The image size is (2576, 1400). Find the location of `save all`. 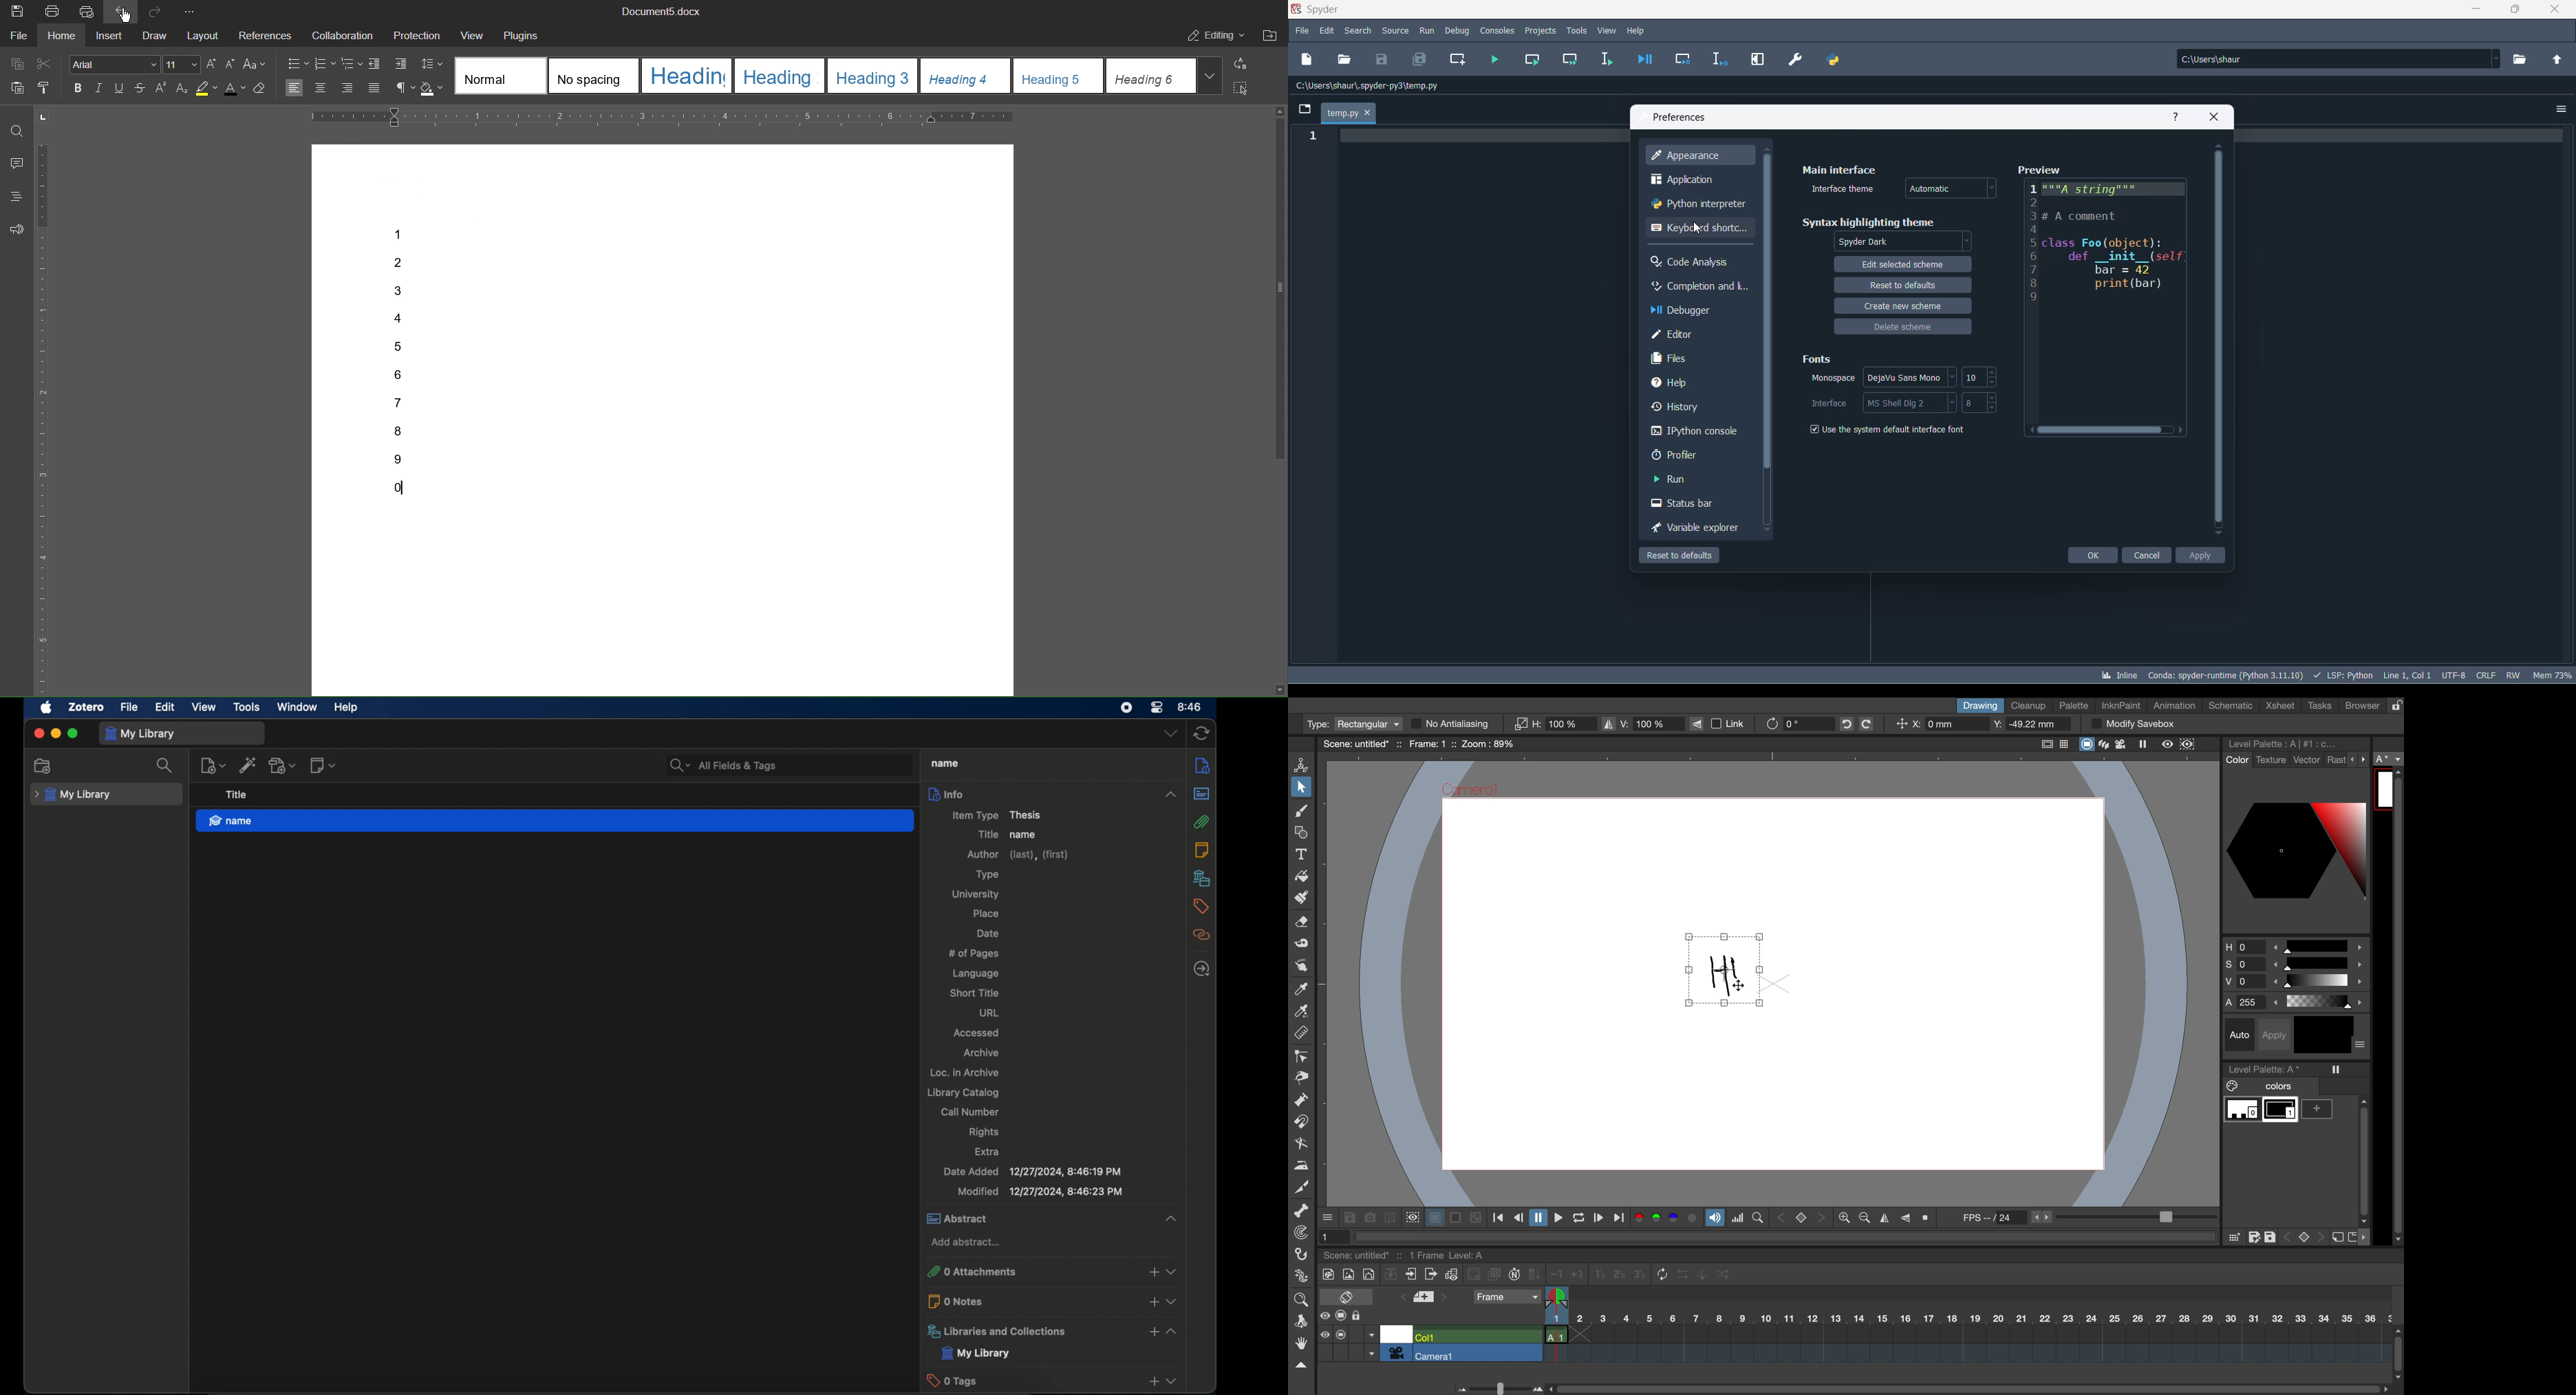

save all is located at coordinates (1421, 62).